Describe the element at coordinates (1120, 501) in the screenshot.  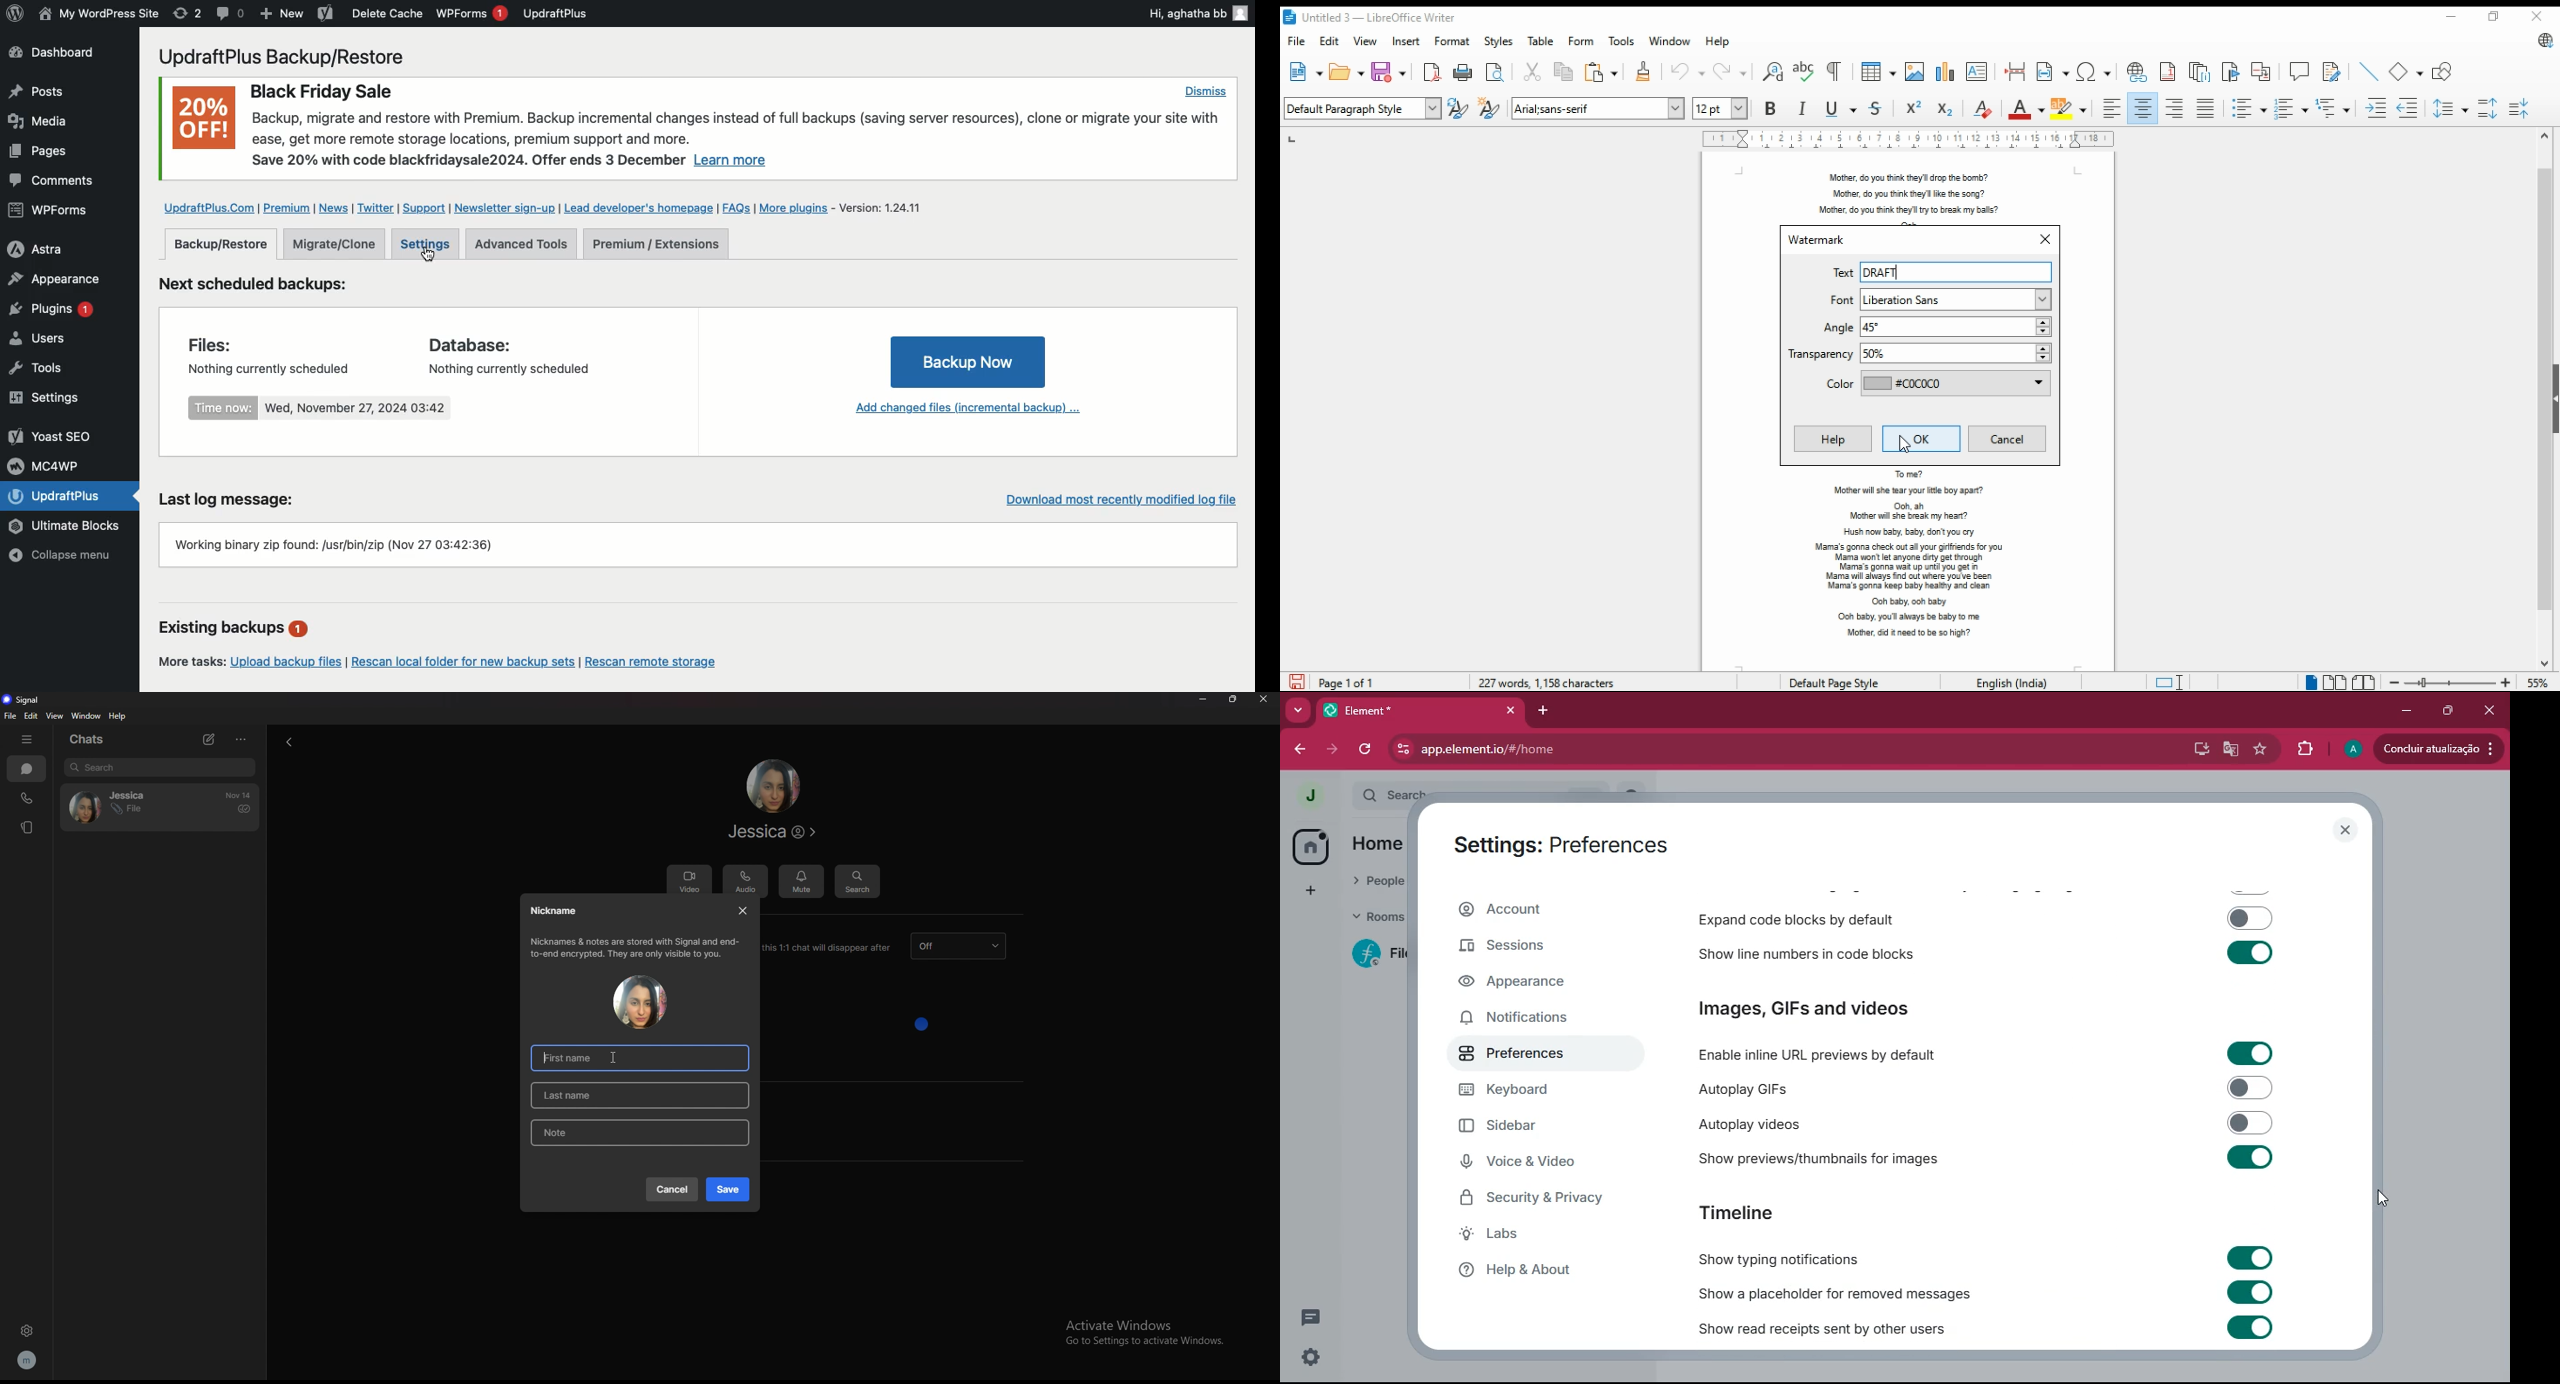
I see `Download recently modified log file` at that location.